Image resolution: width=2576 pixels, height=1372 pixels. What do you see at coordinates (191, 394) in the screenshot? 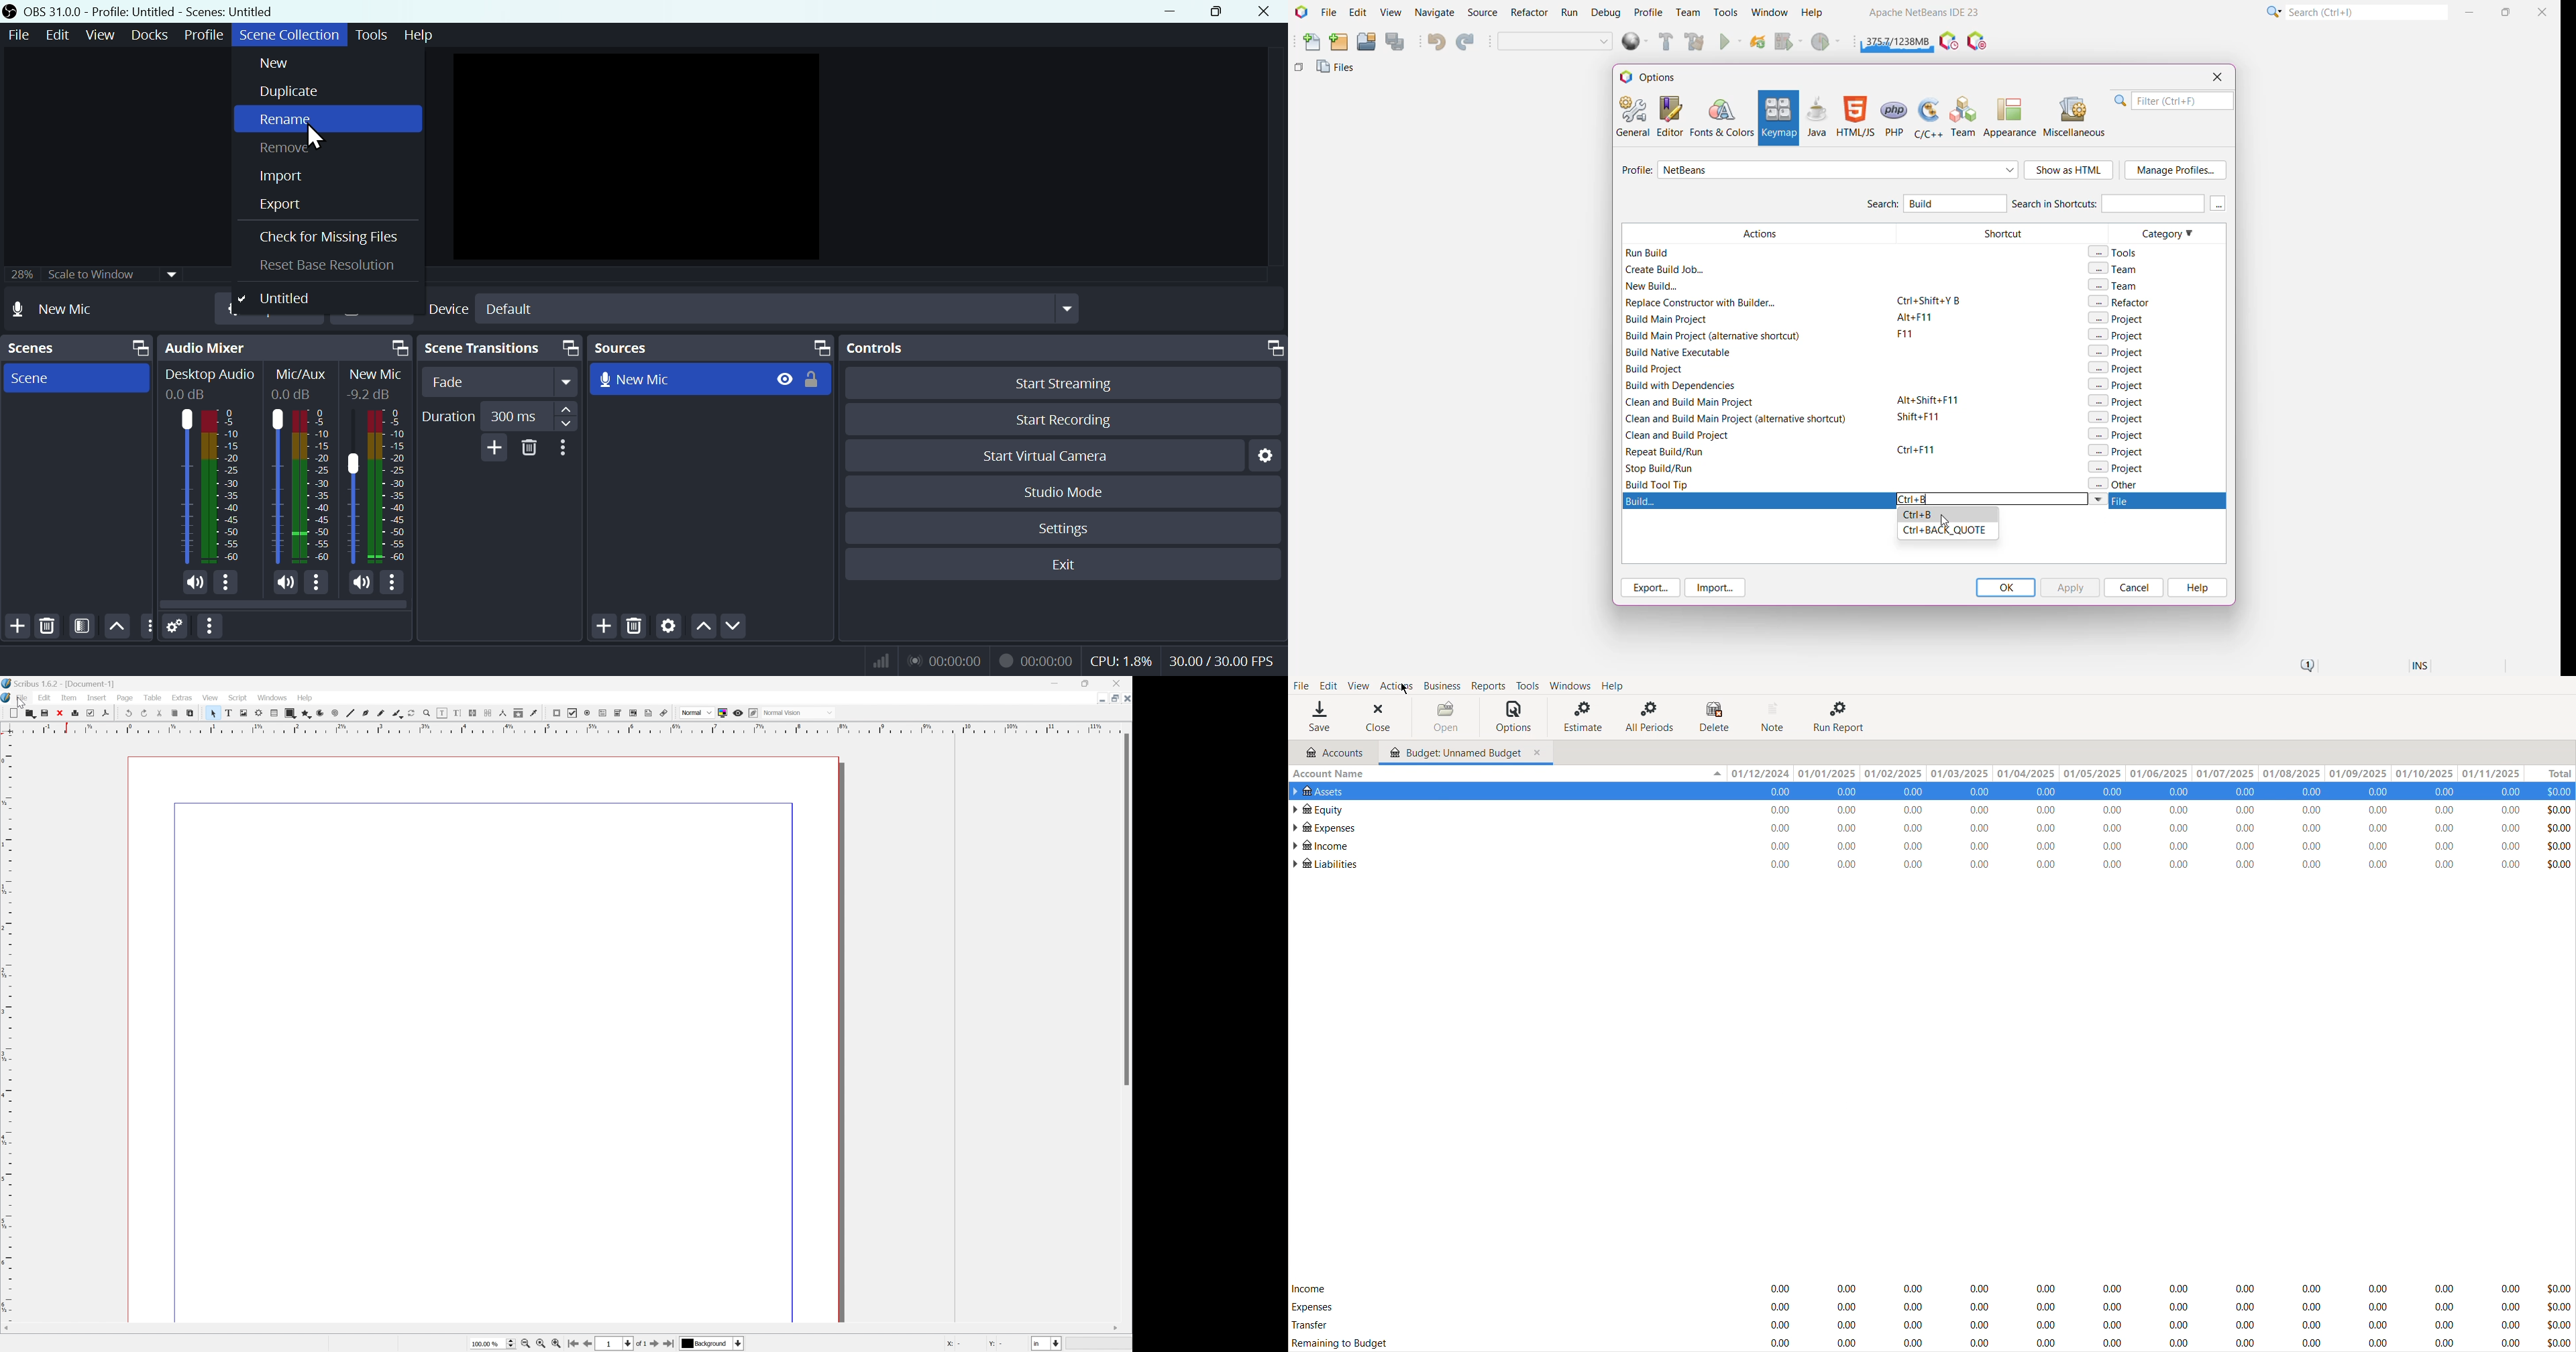
I see `0.0dB` at bounding box center [191, 394].